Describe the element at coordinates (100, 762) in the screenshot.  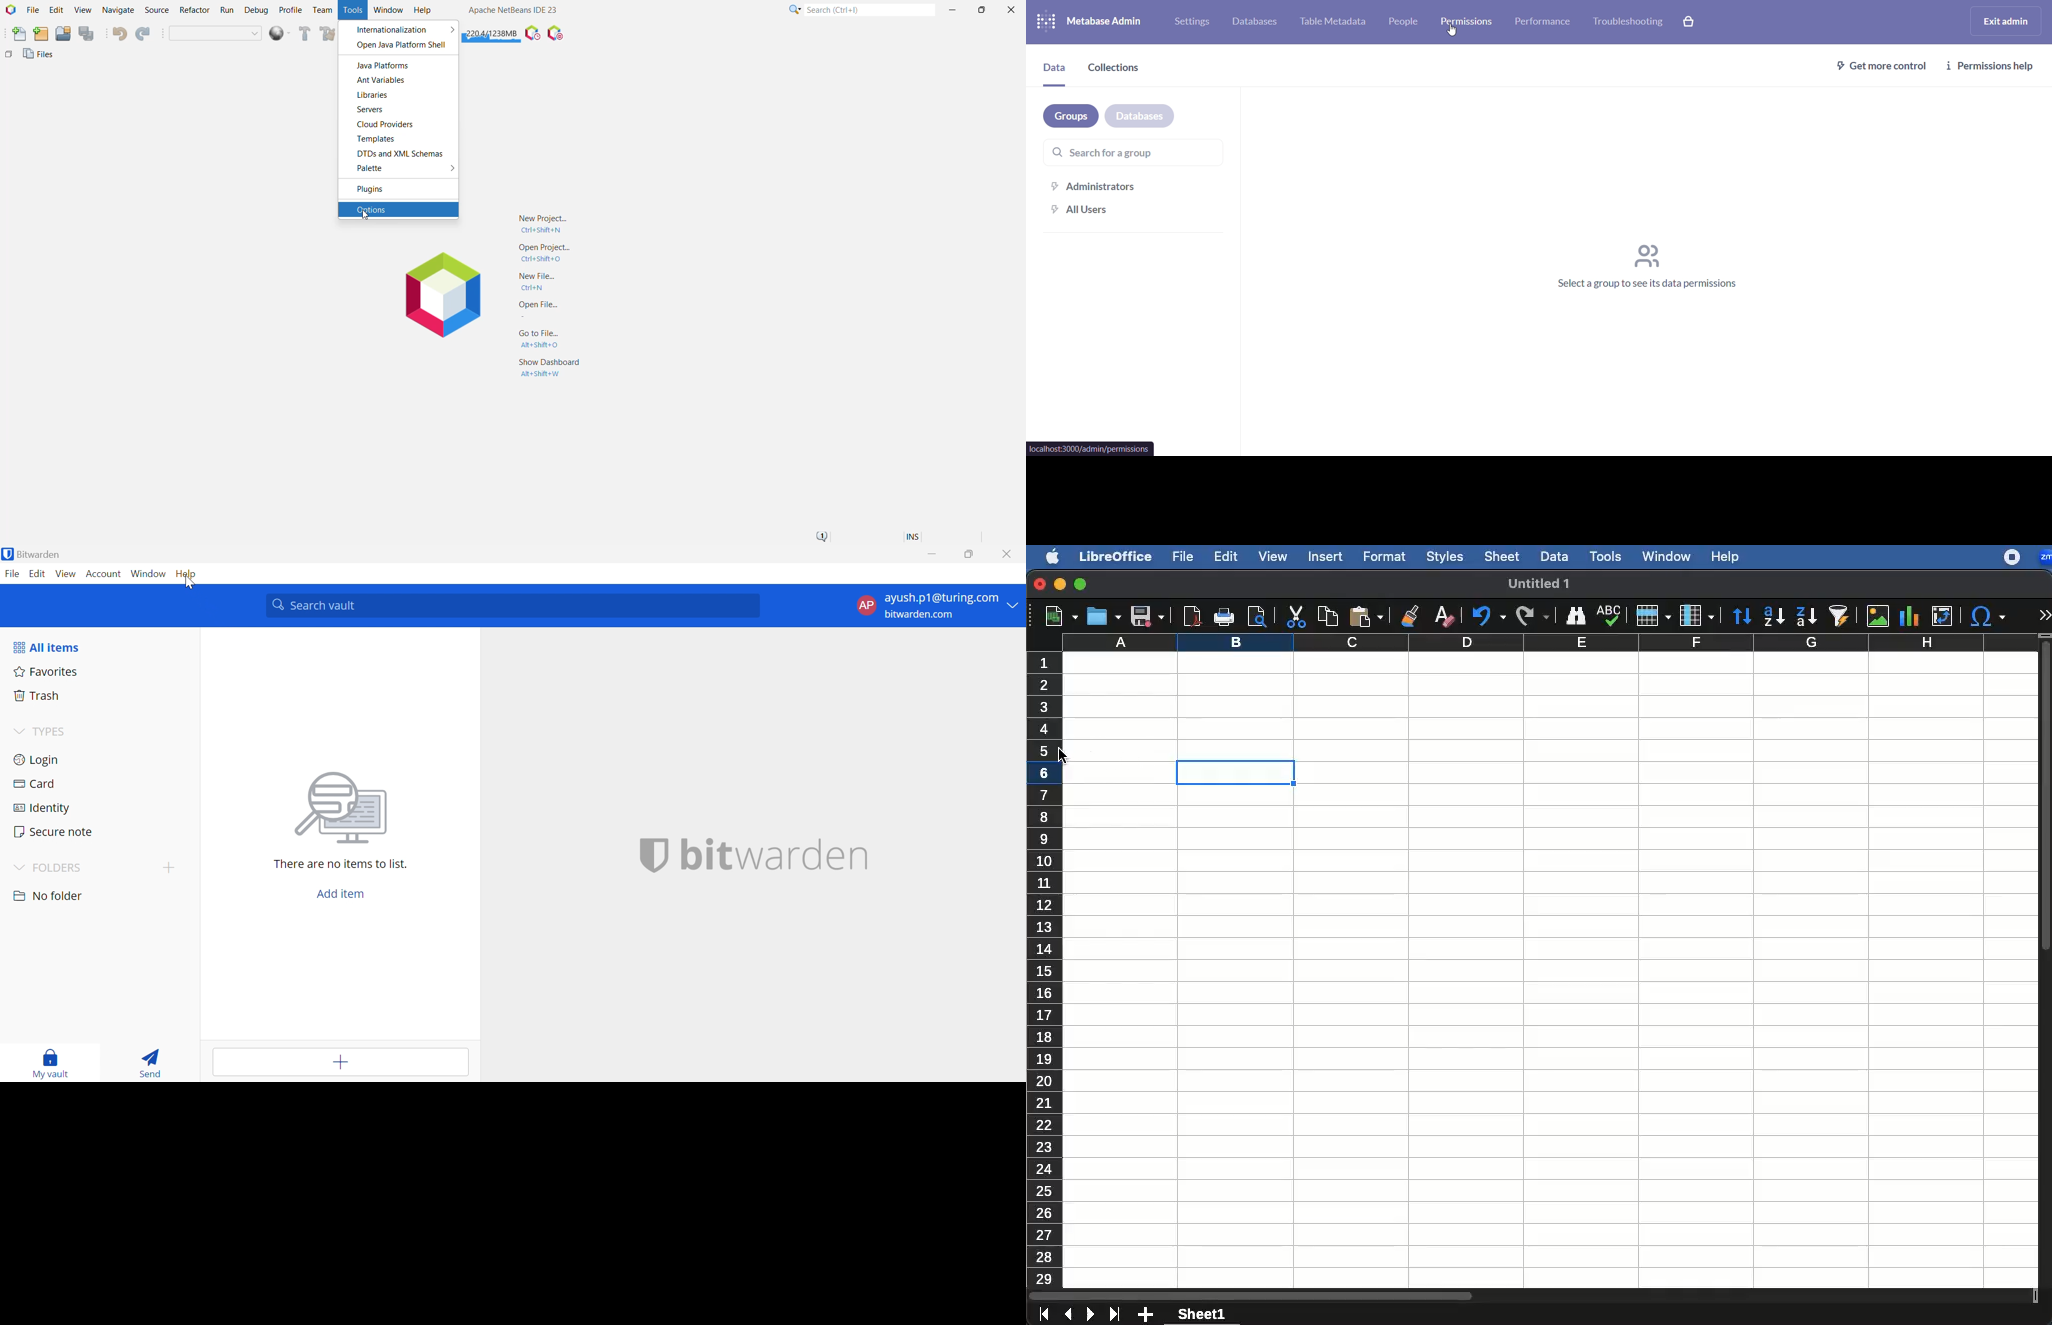
I see `Login` at that location.